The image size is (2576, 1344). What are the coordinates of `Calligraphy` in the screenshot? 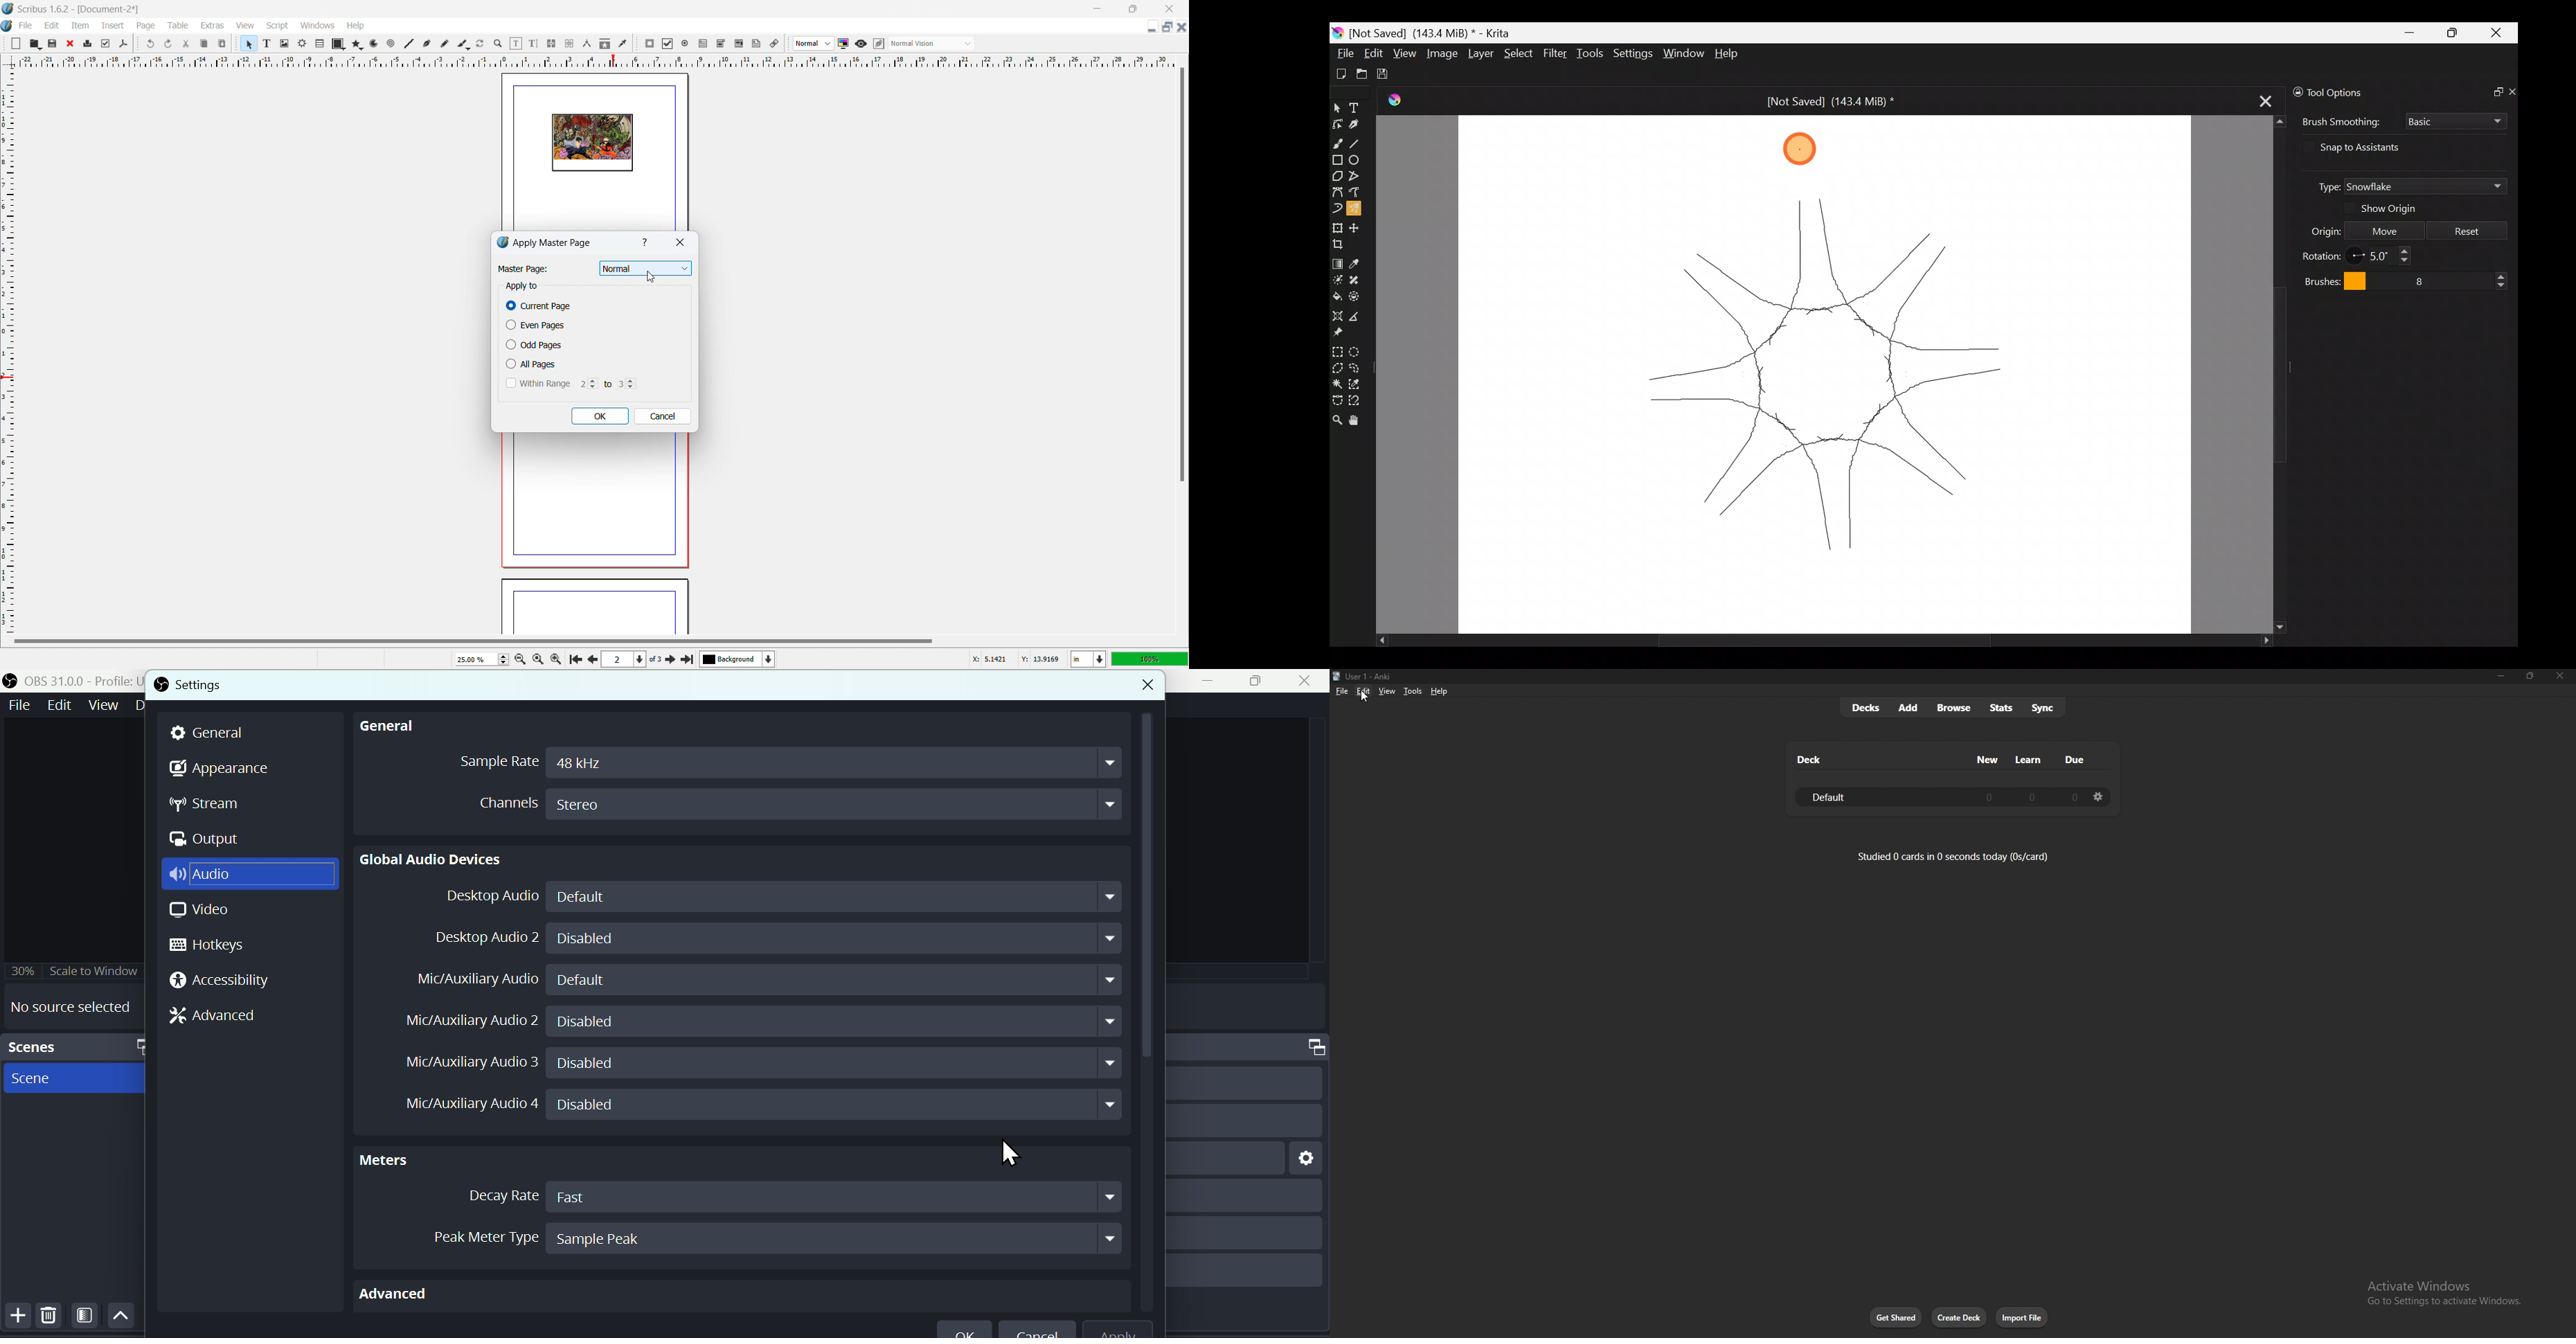 It's located at (1358, 122).